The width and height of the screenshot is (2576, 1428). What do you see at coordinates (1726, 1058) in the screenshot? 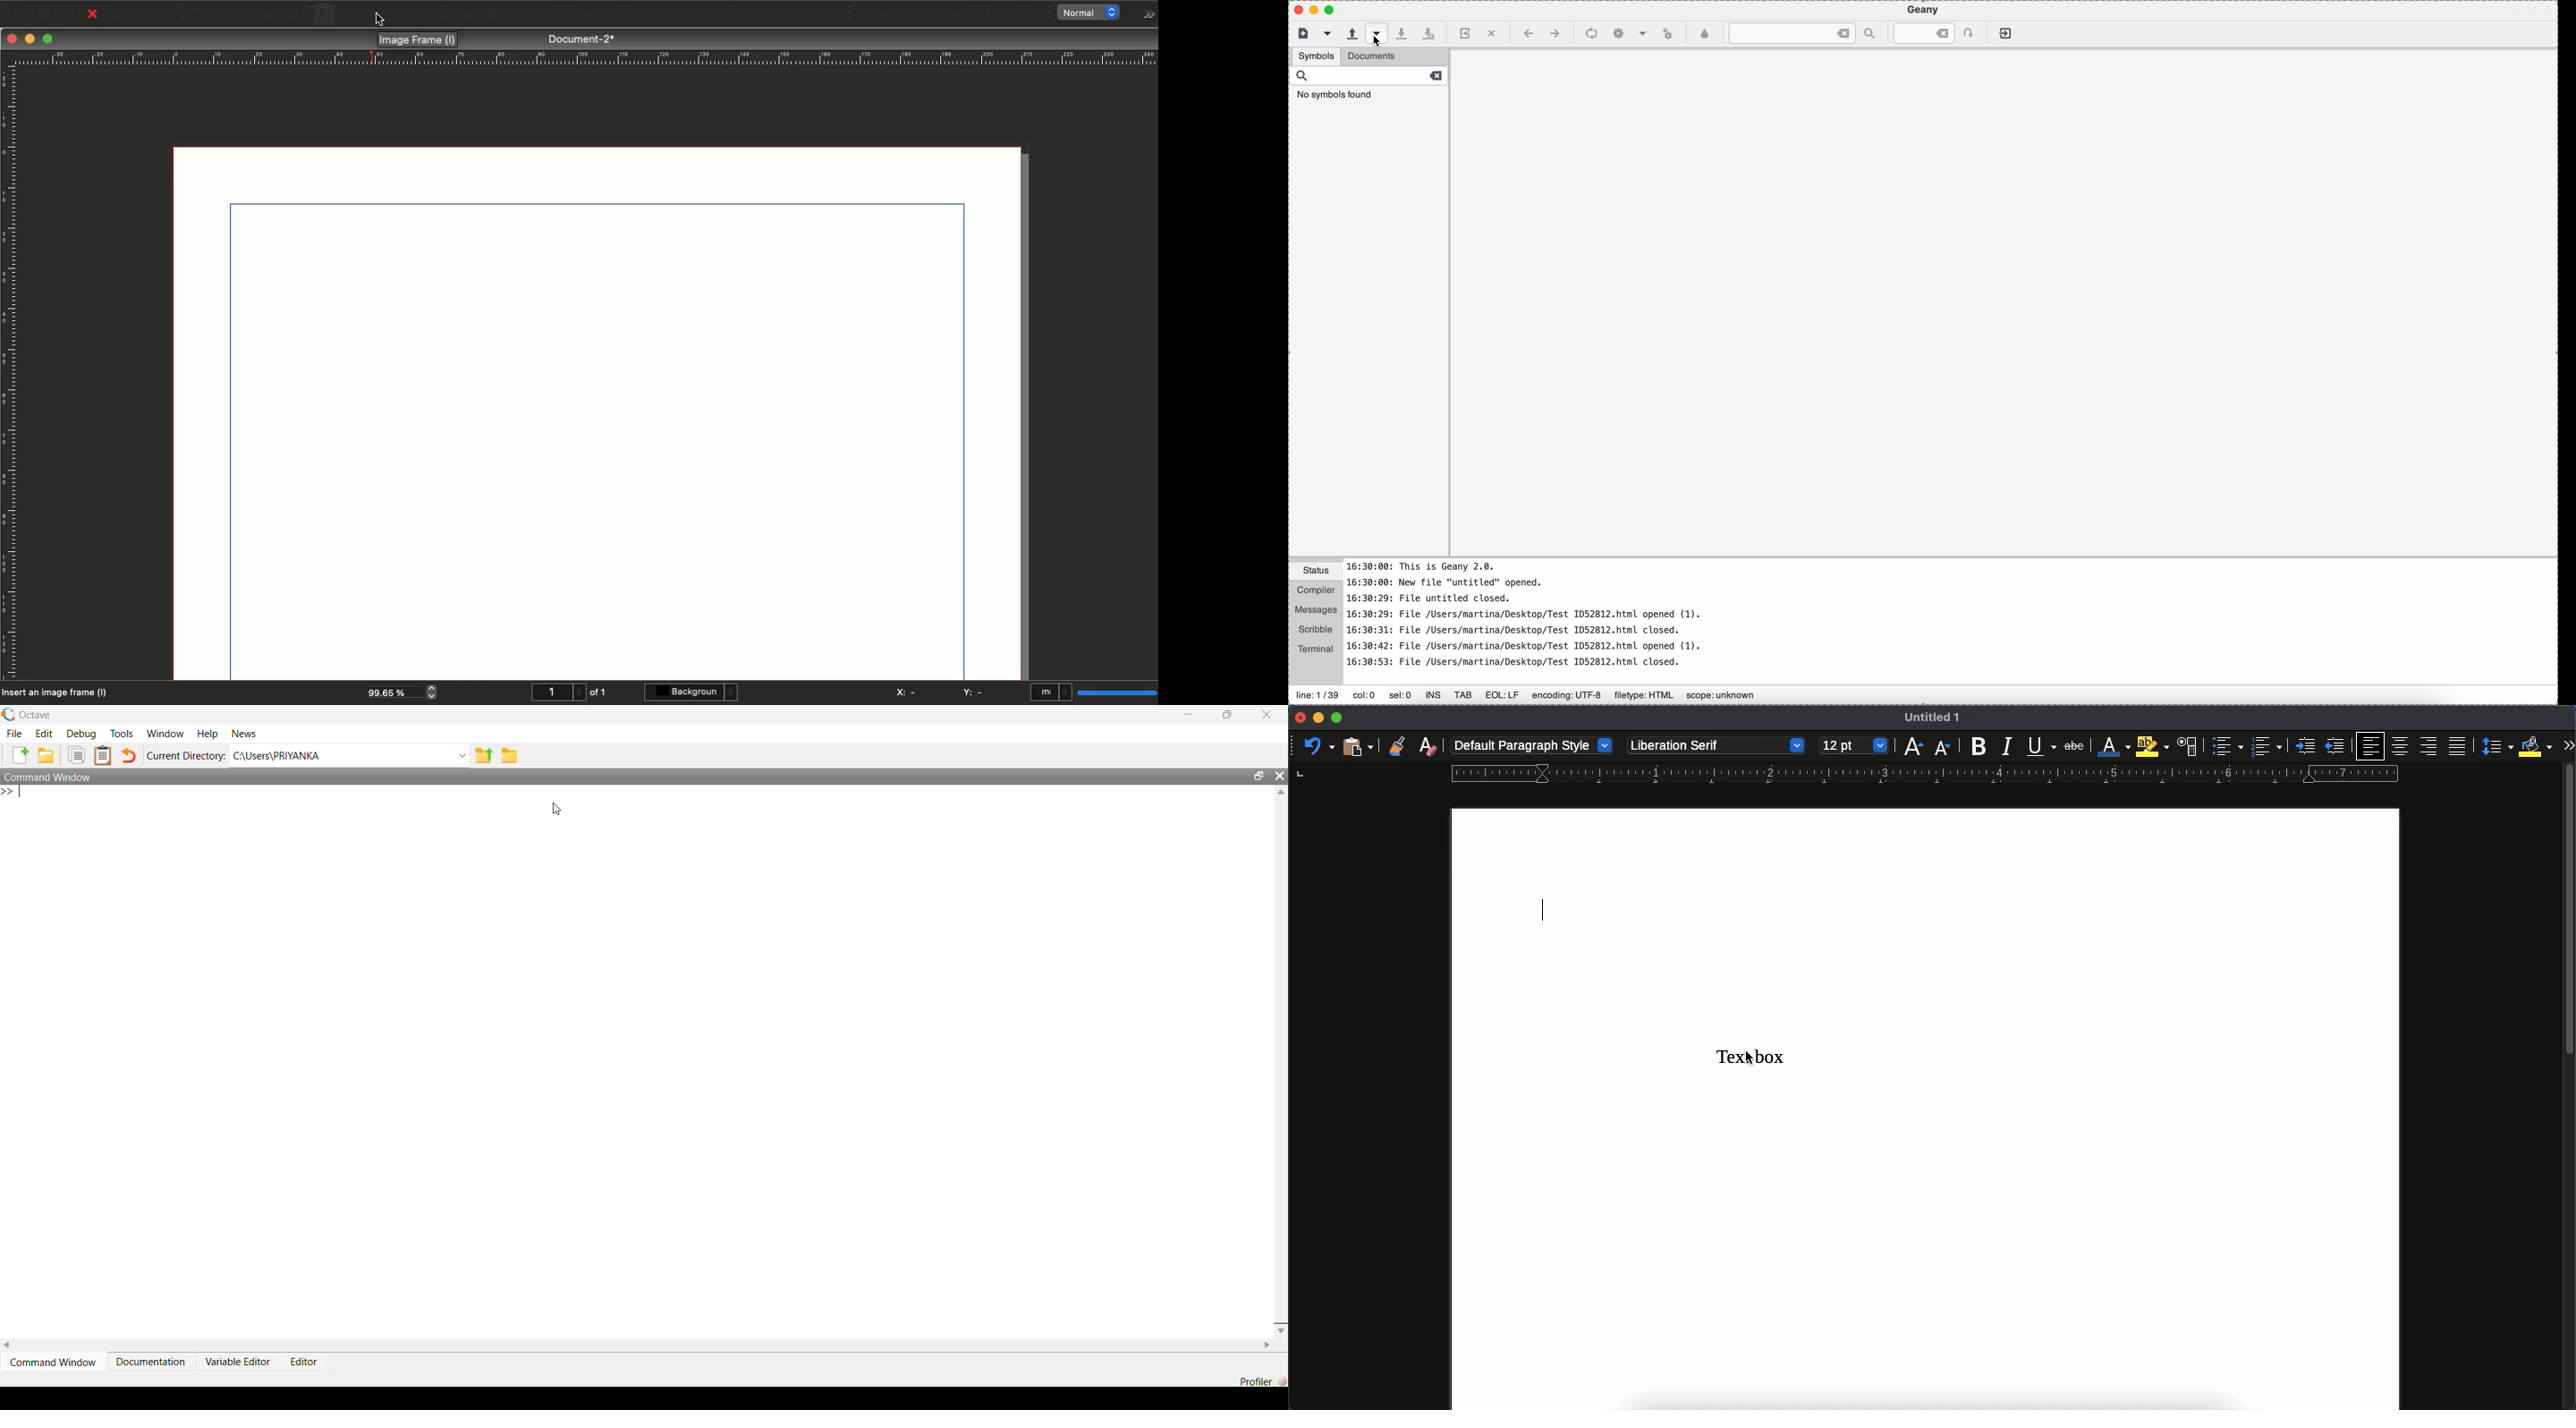
I see `text box` at bounding box center [1726, 1058].